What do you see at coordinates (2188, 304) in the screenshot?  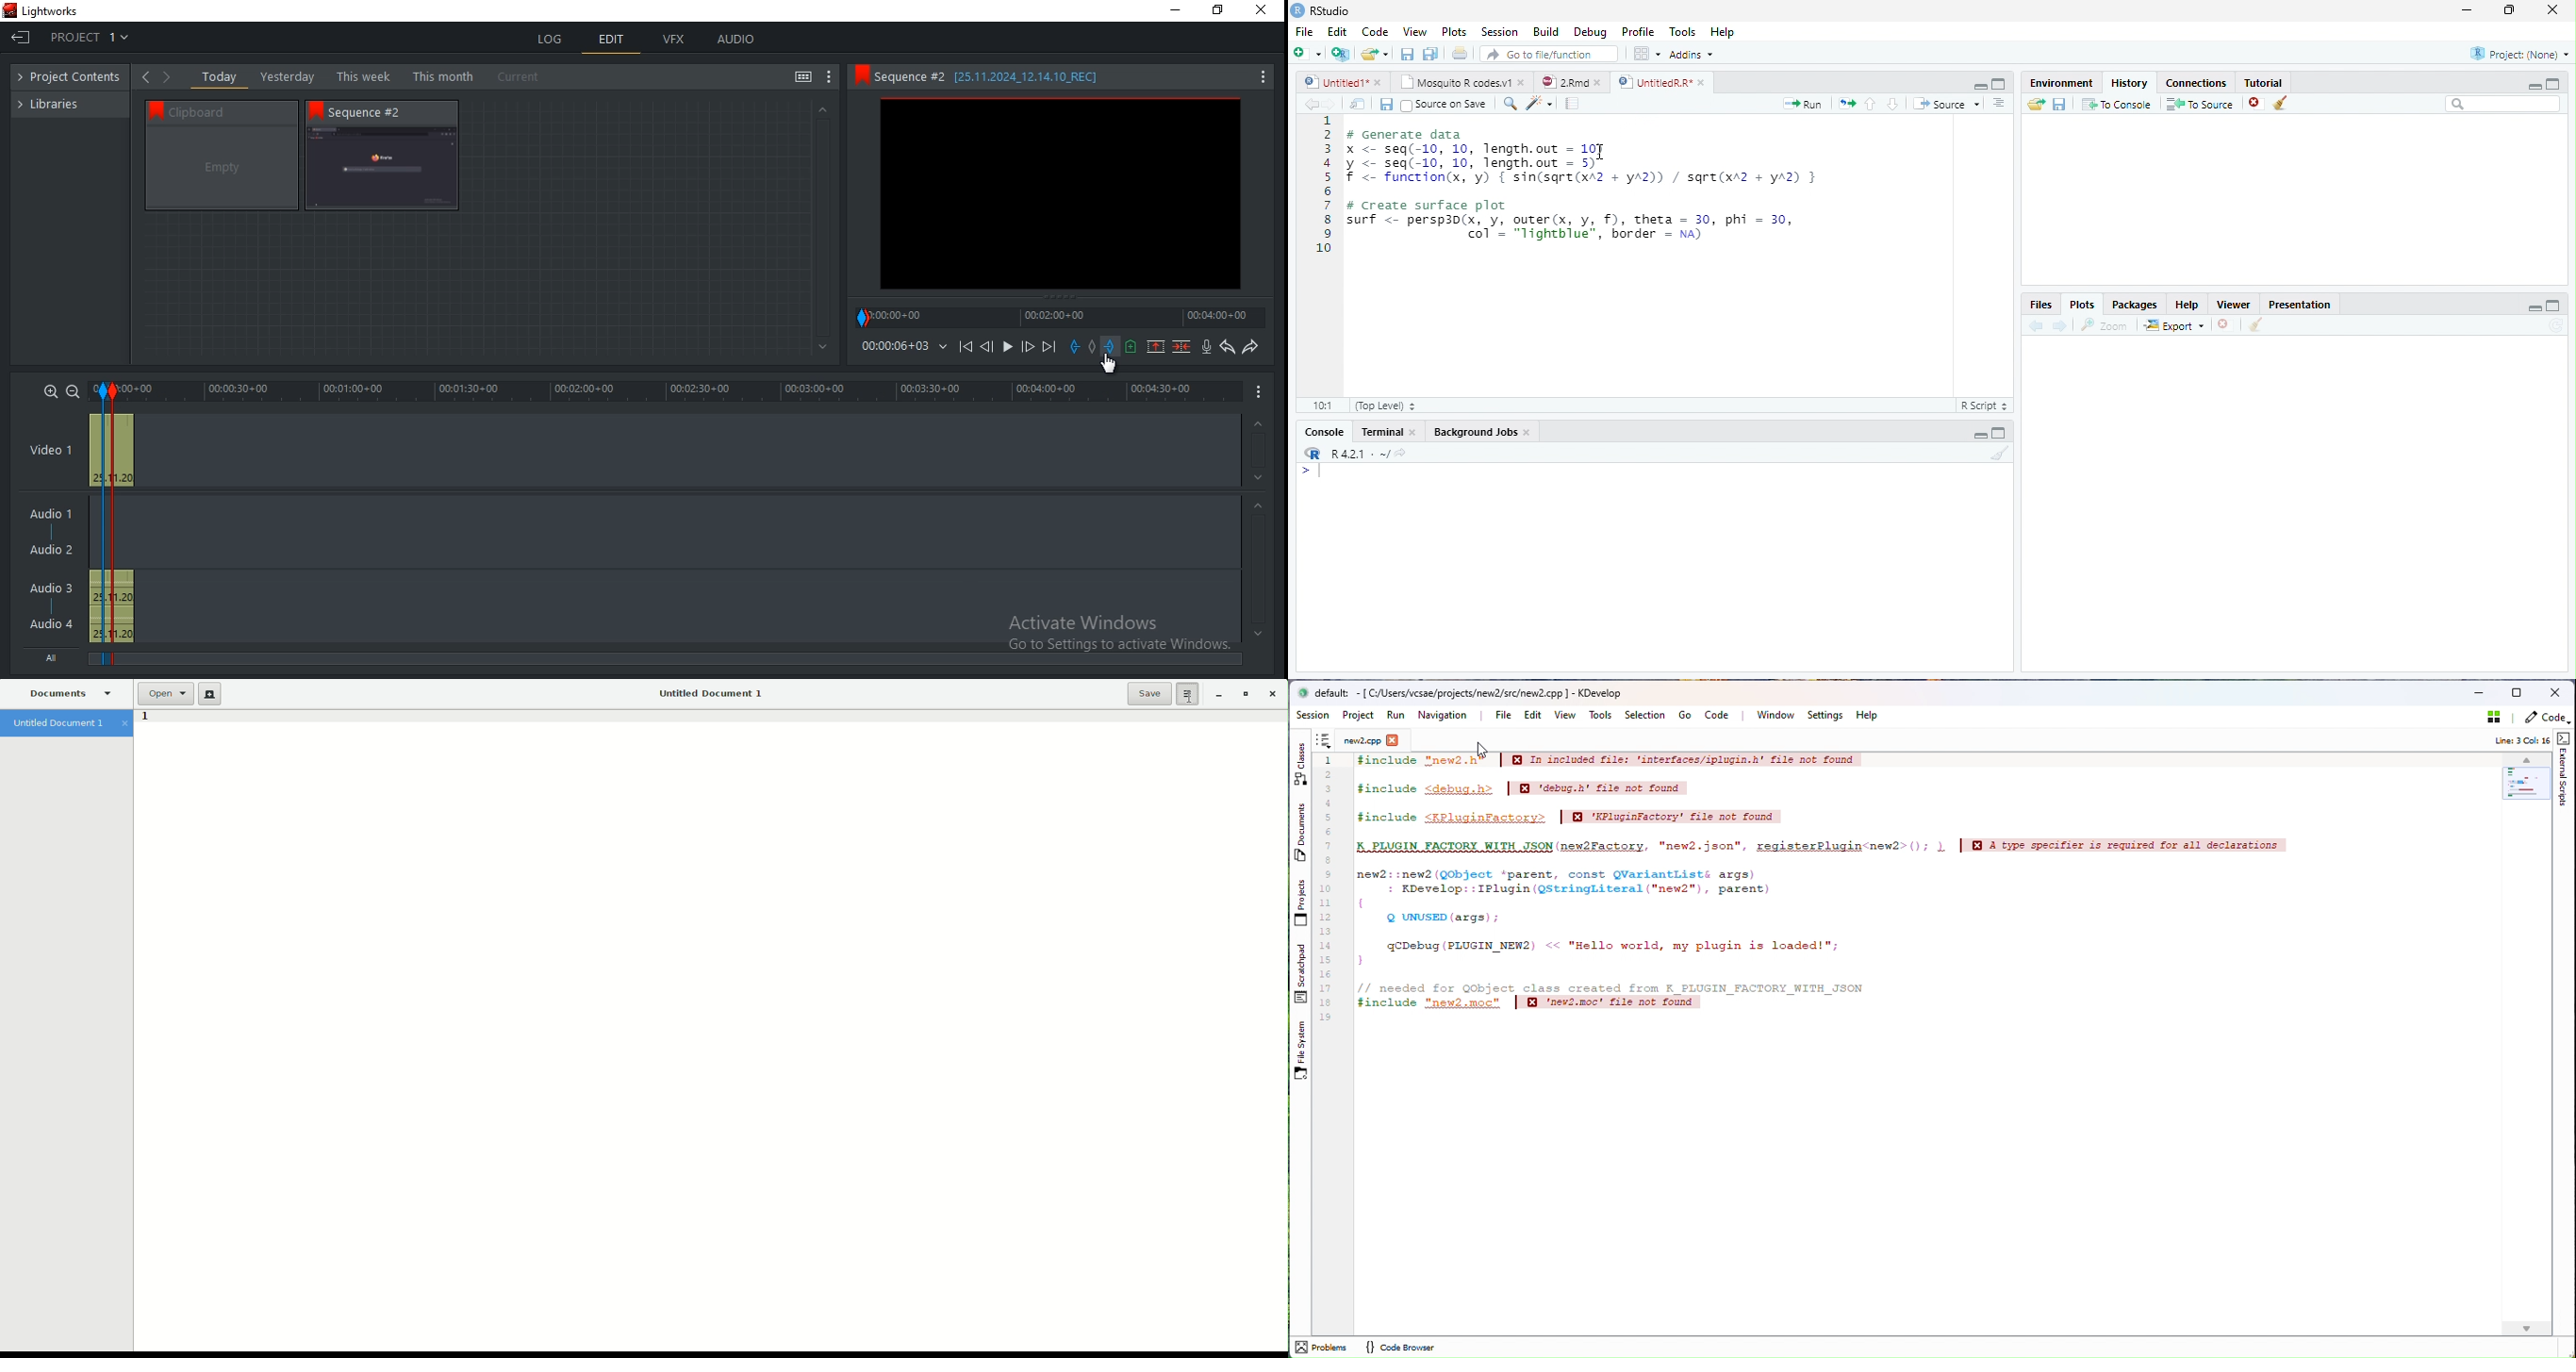 I see `Help` at bounding box center [2188, 304].